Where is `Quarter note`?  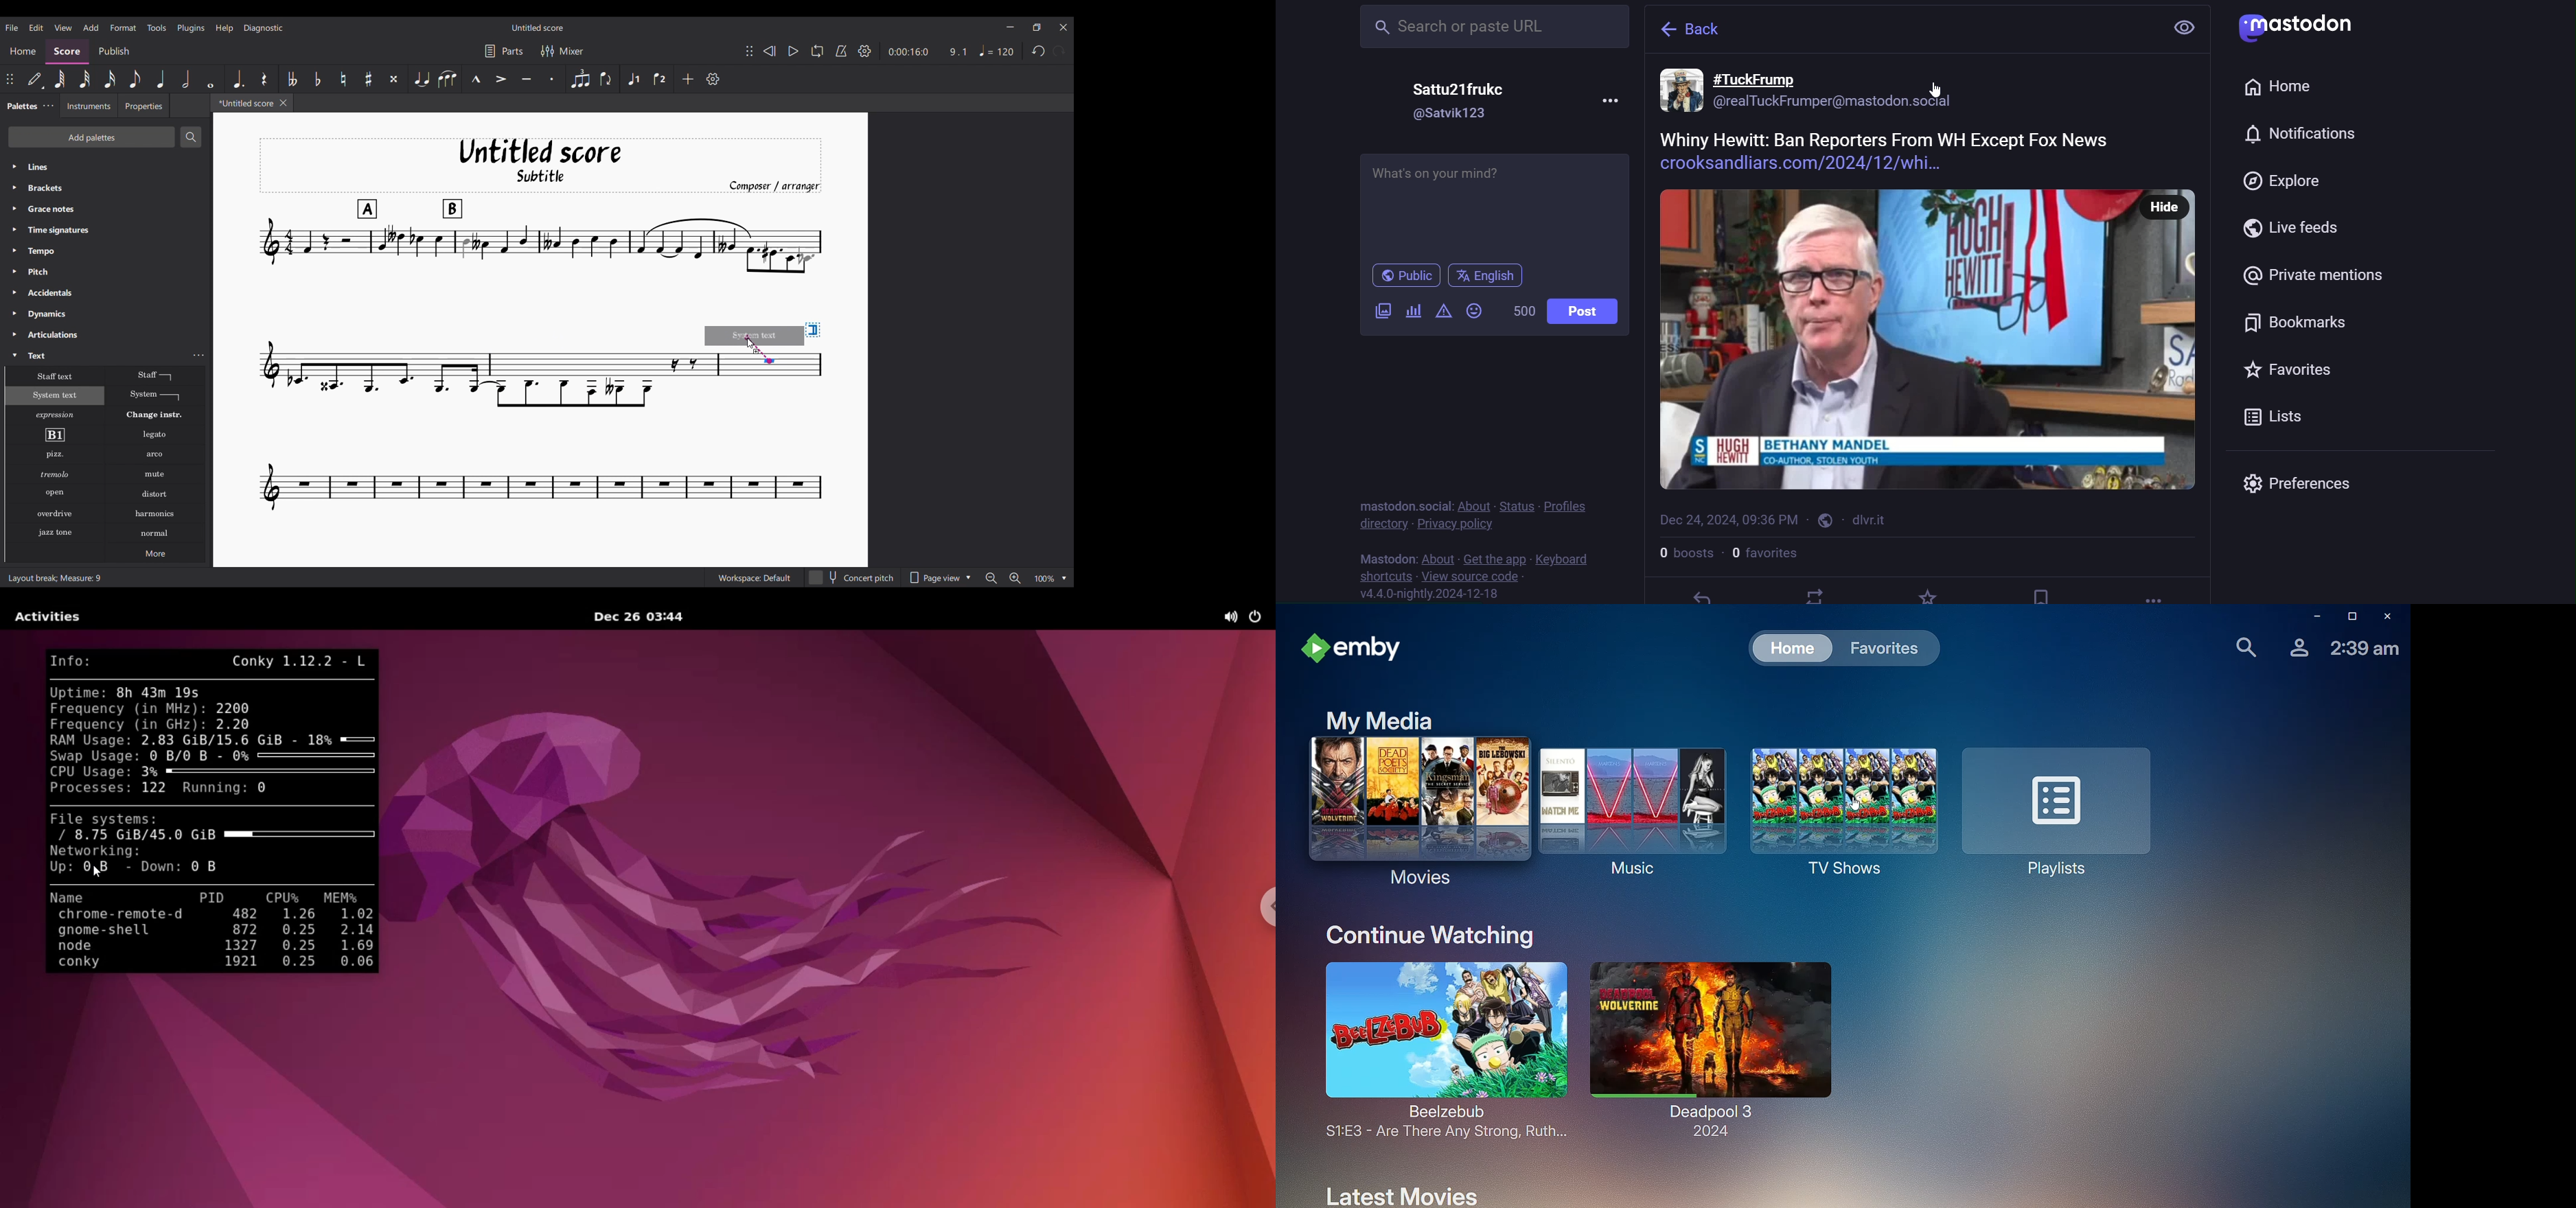 Quarter note is located at coordinates (161, 78).